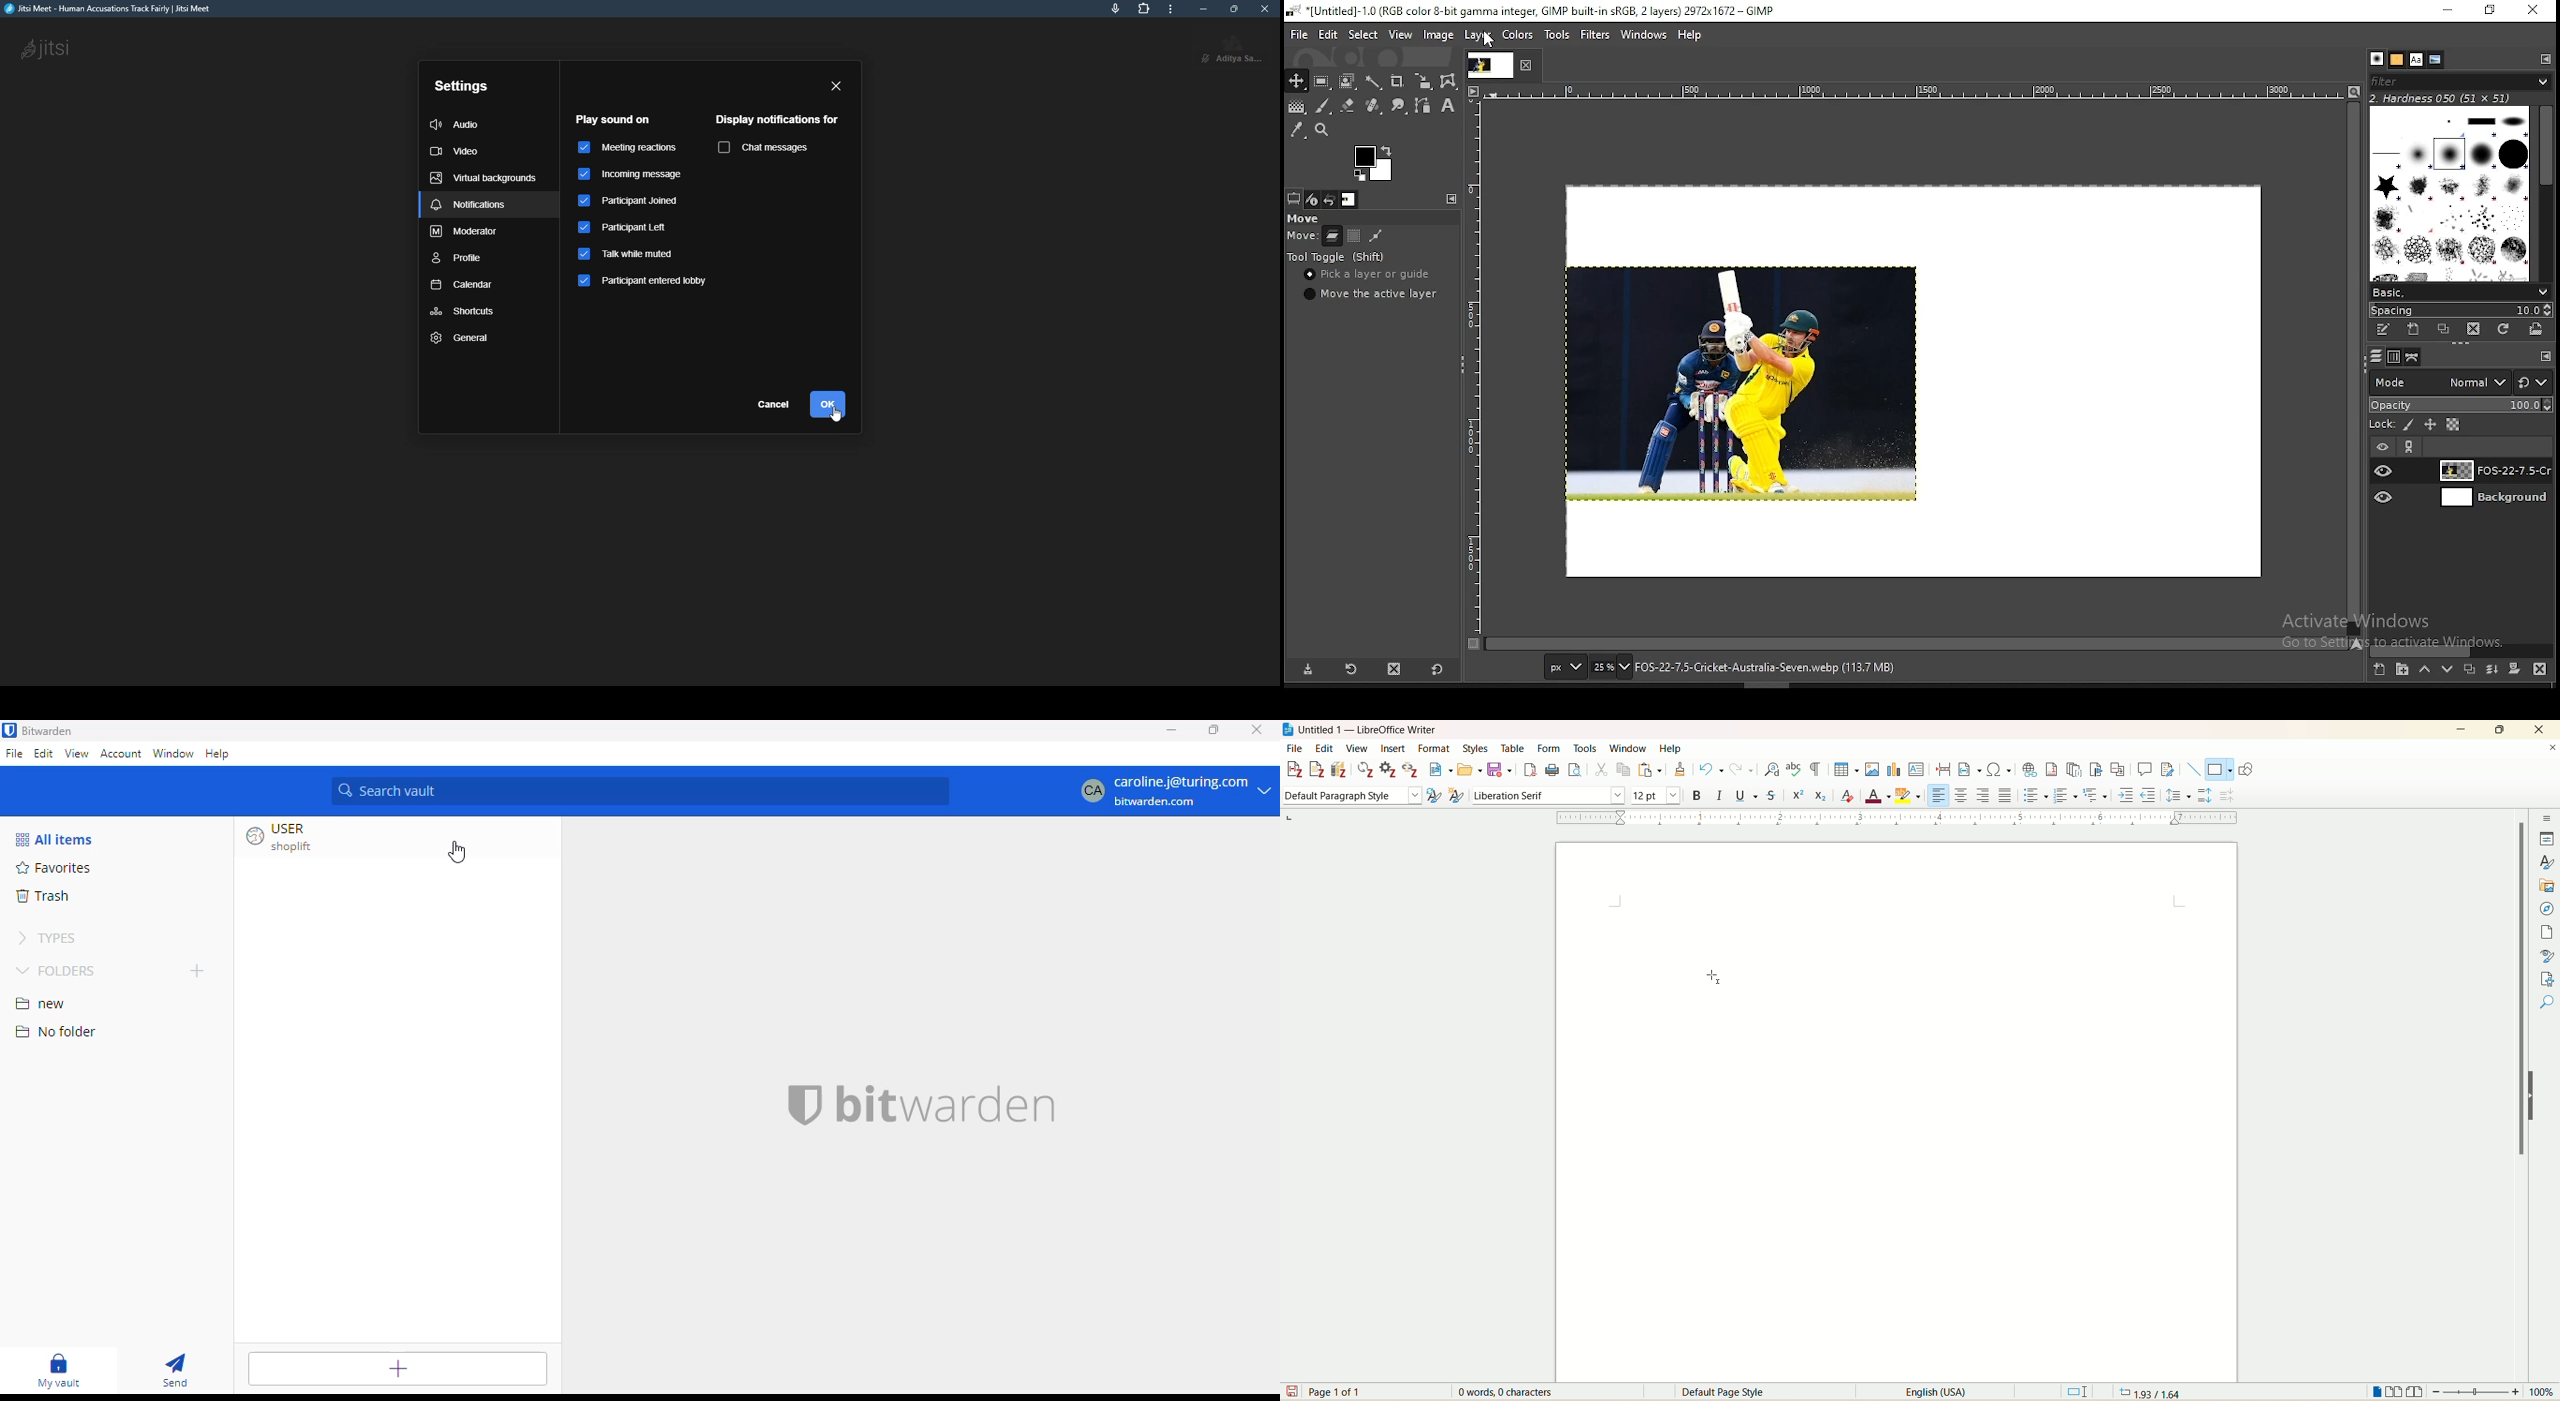 The height and width of the screenshot is (1428, 2576). Describe the element at coordinates (457, 852) in the screenshot. I see `cursor` at that location.